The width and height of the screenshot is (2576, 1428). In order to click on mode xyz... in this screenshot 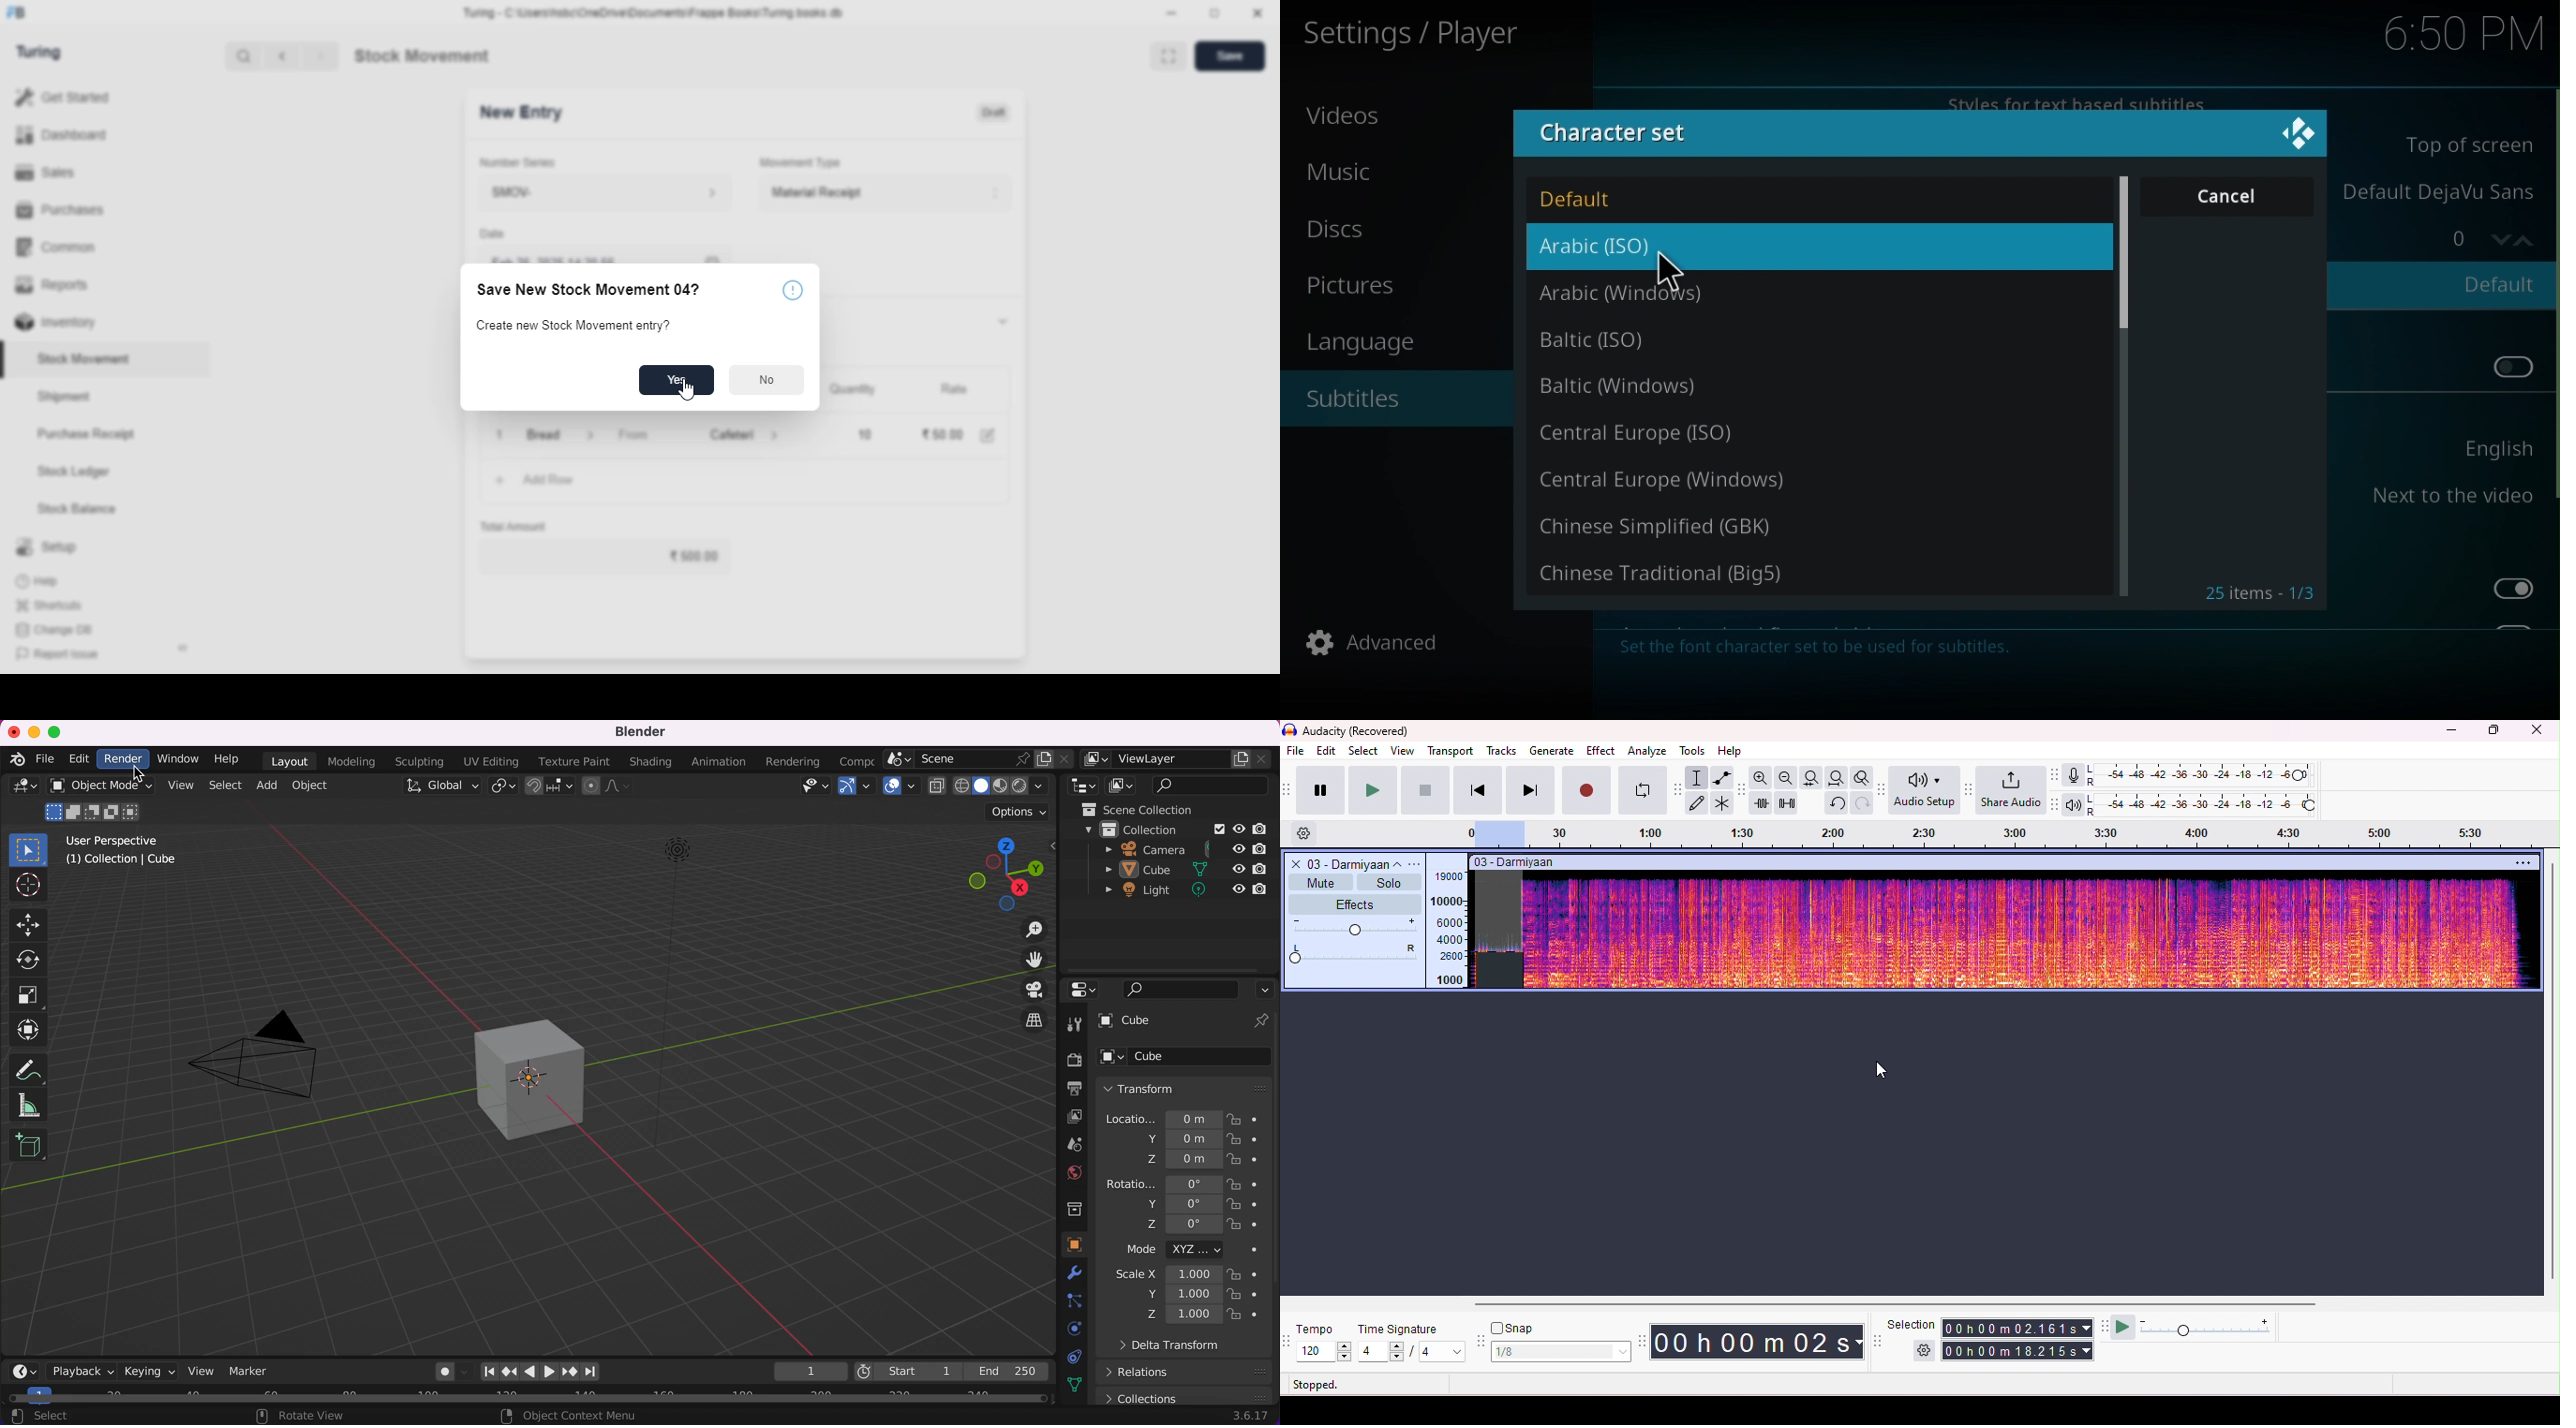, I will do `click(1184, 1252)`.